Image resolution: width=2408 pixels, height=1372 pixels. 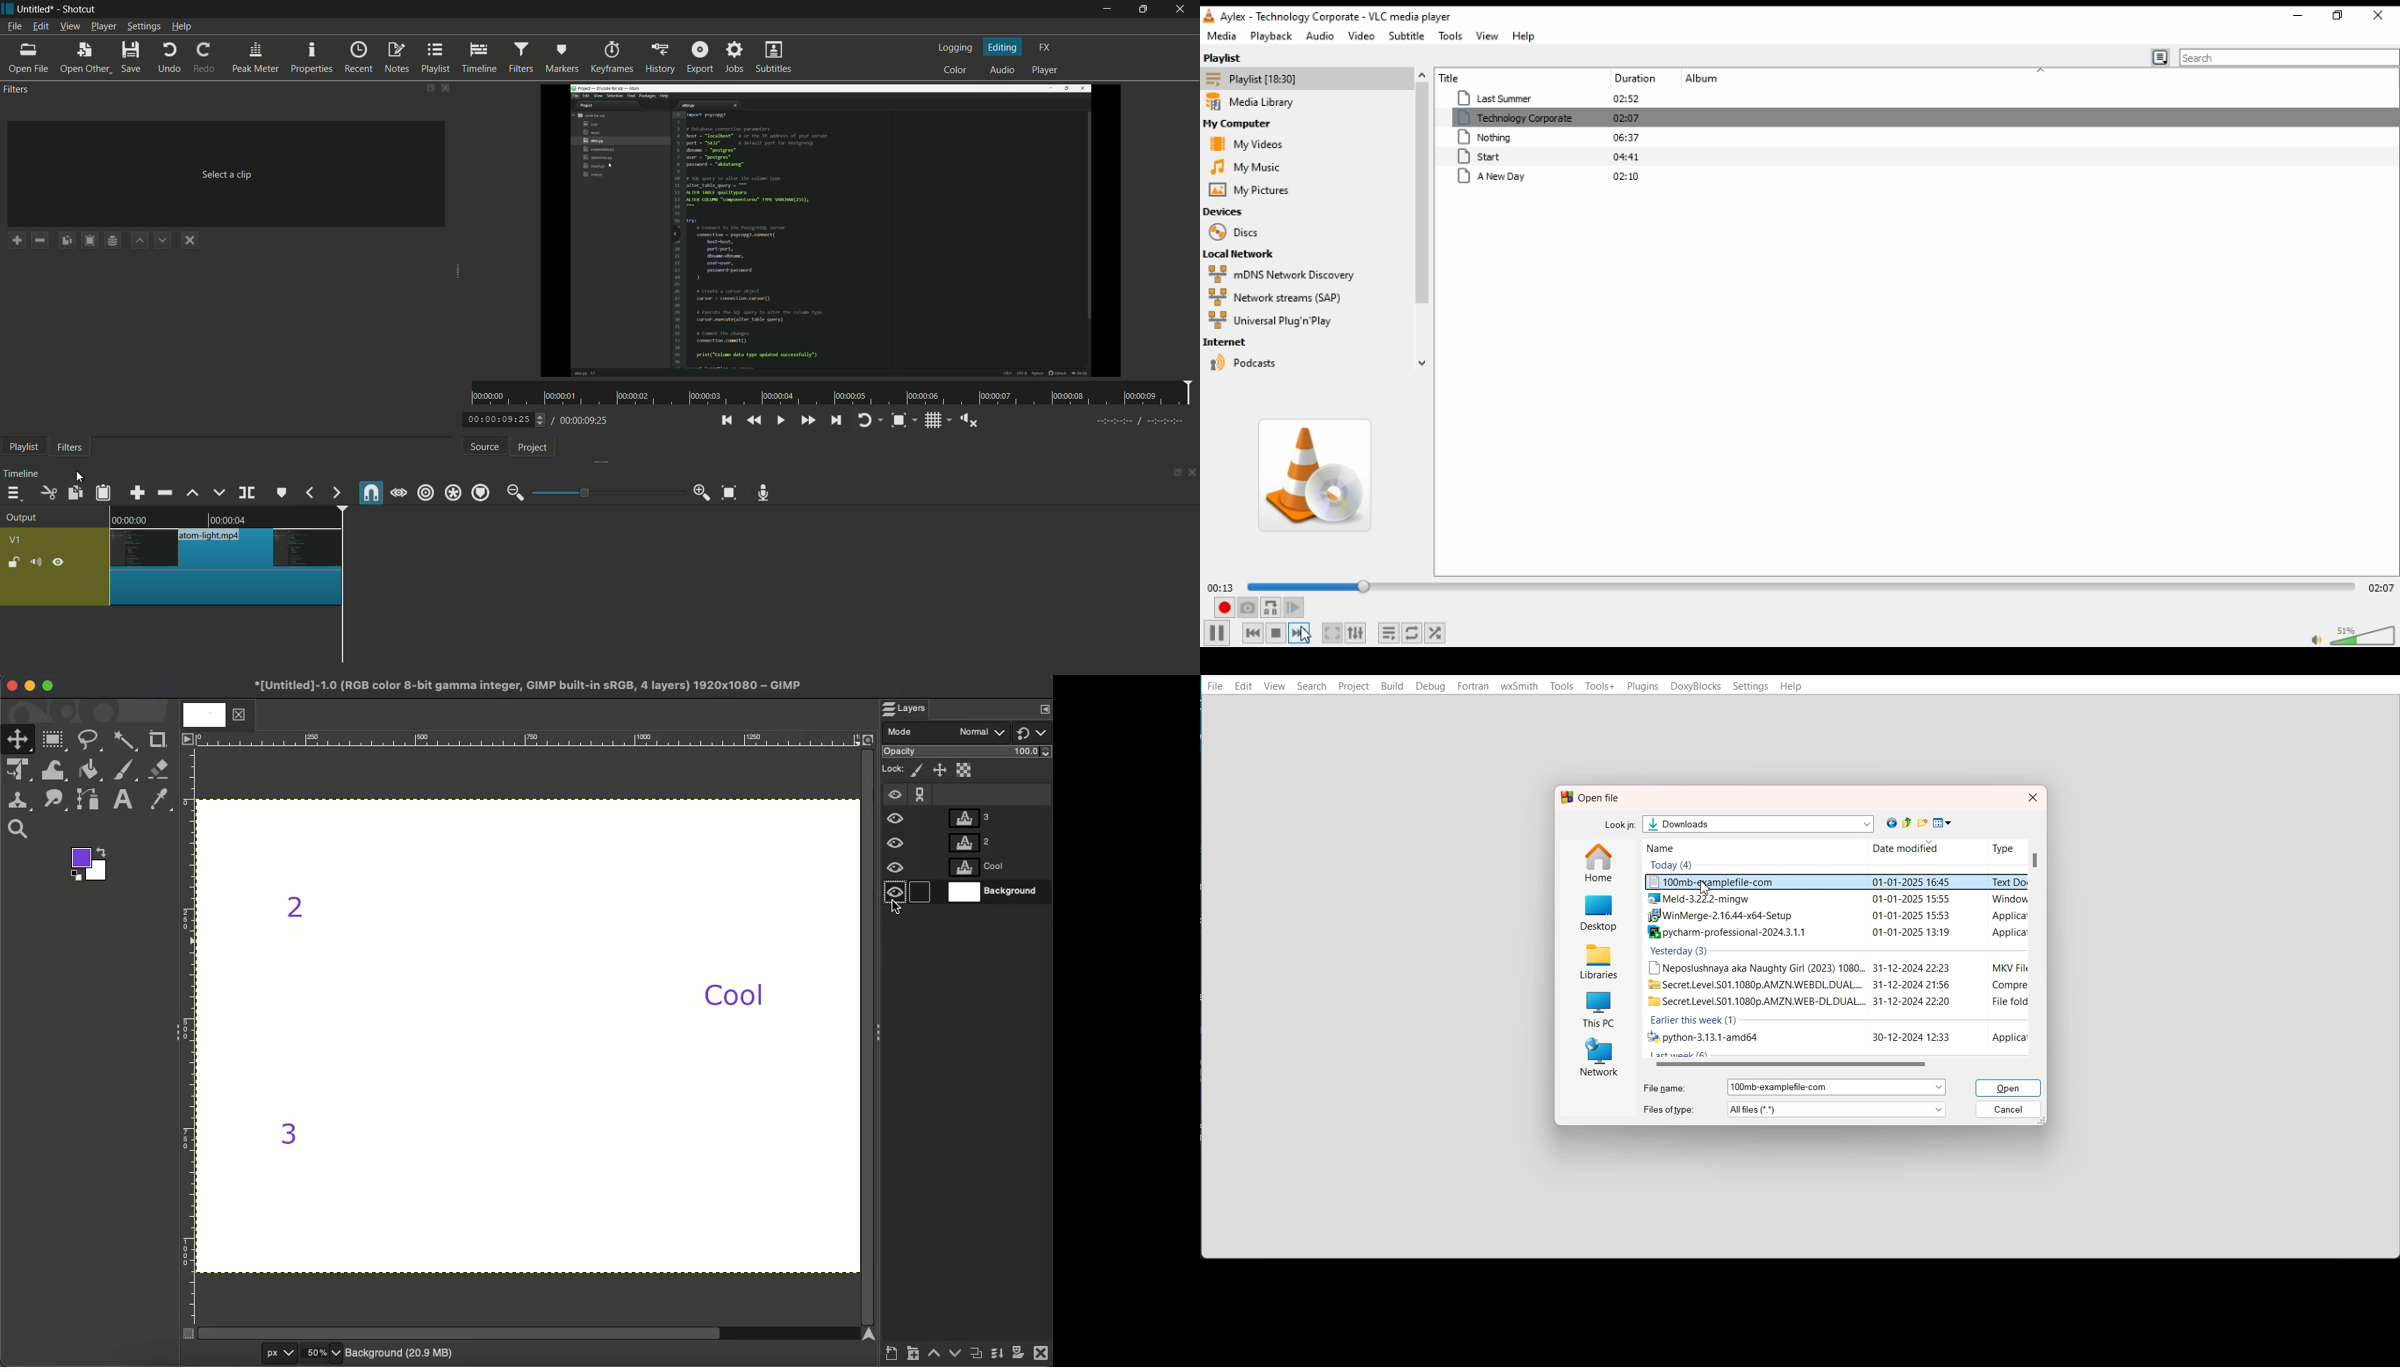 What do you see at coordinates (767, 493) in the screenshot?
I see `record audio` at bounding box center [767, 493].